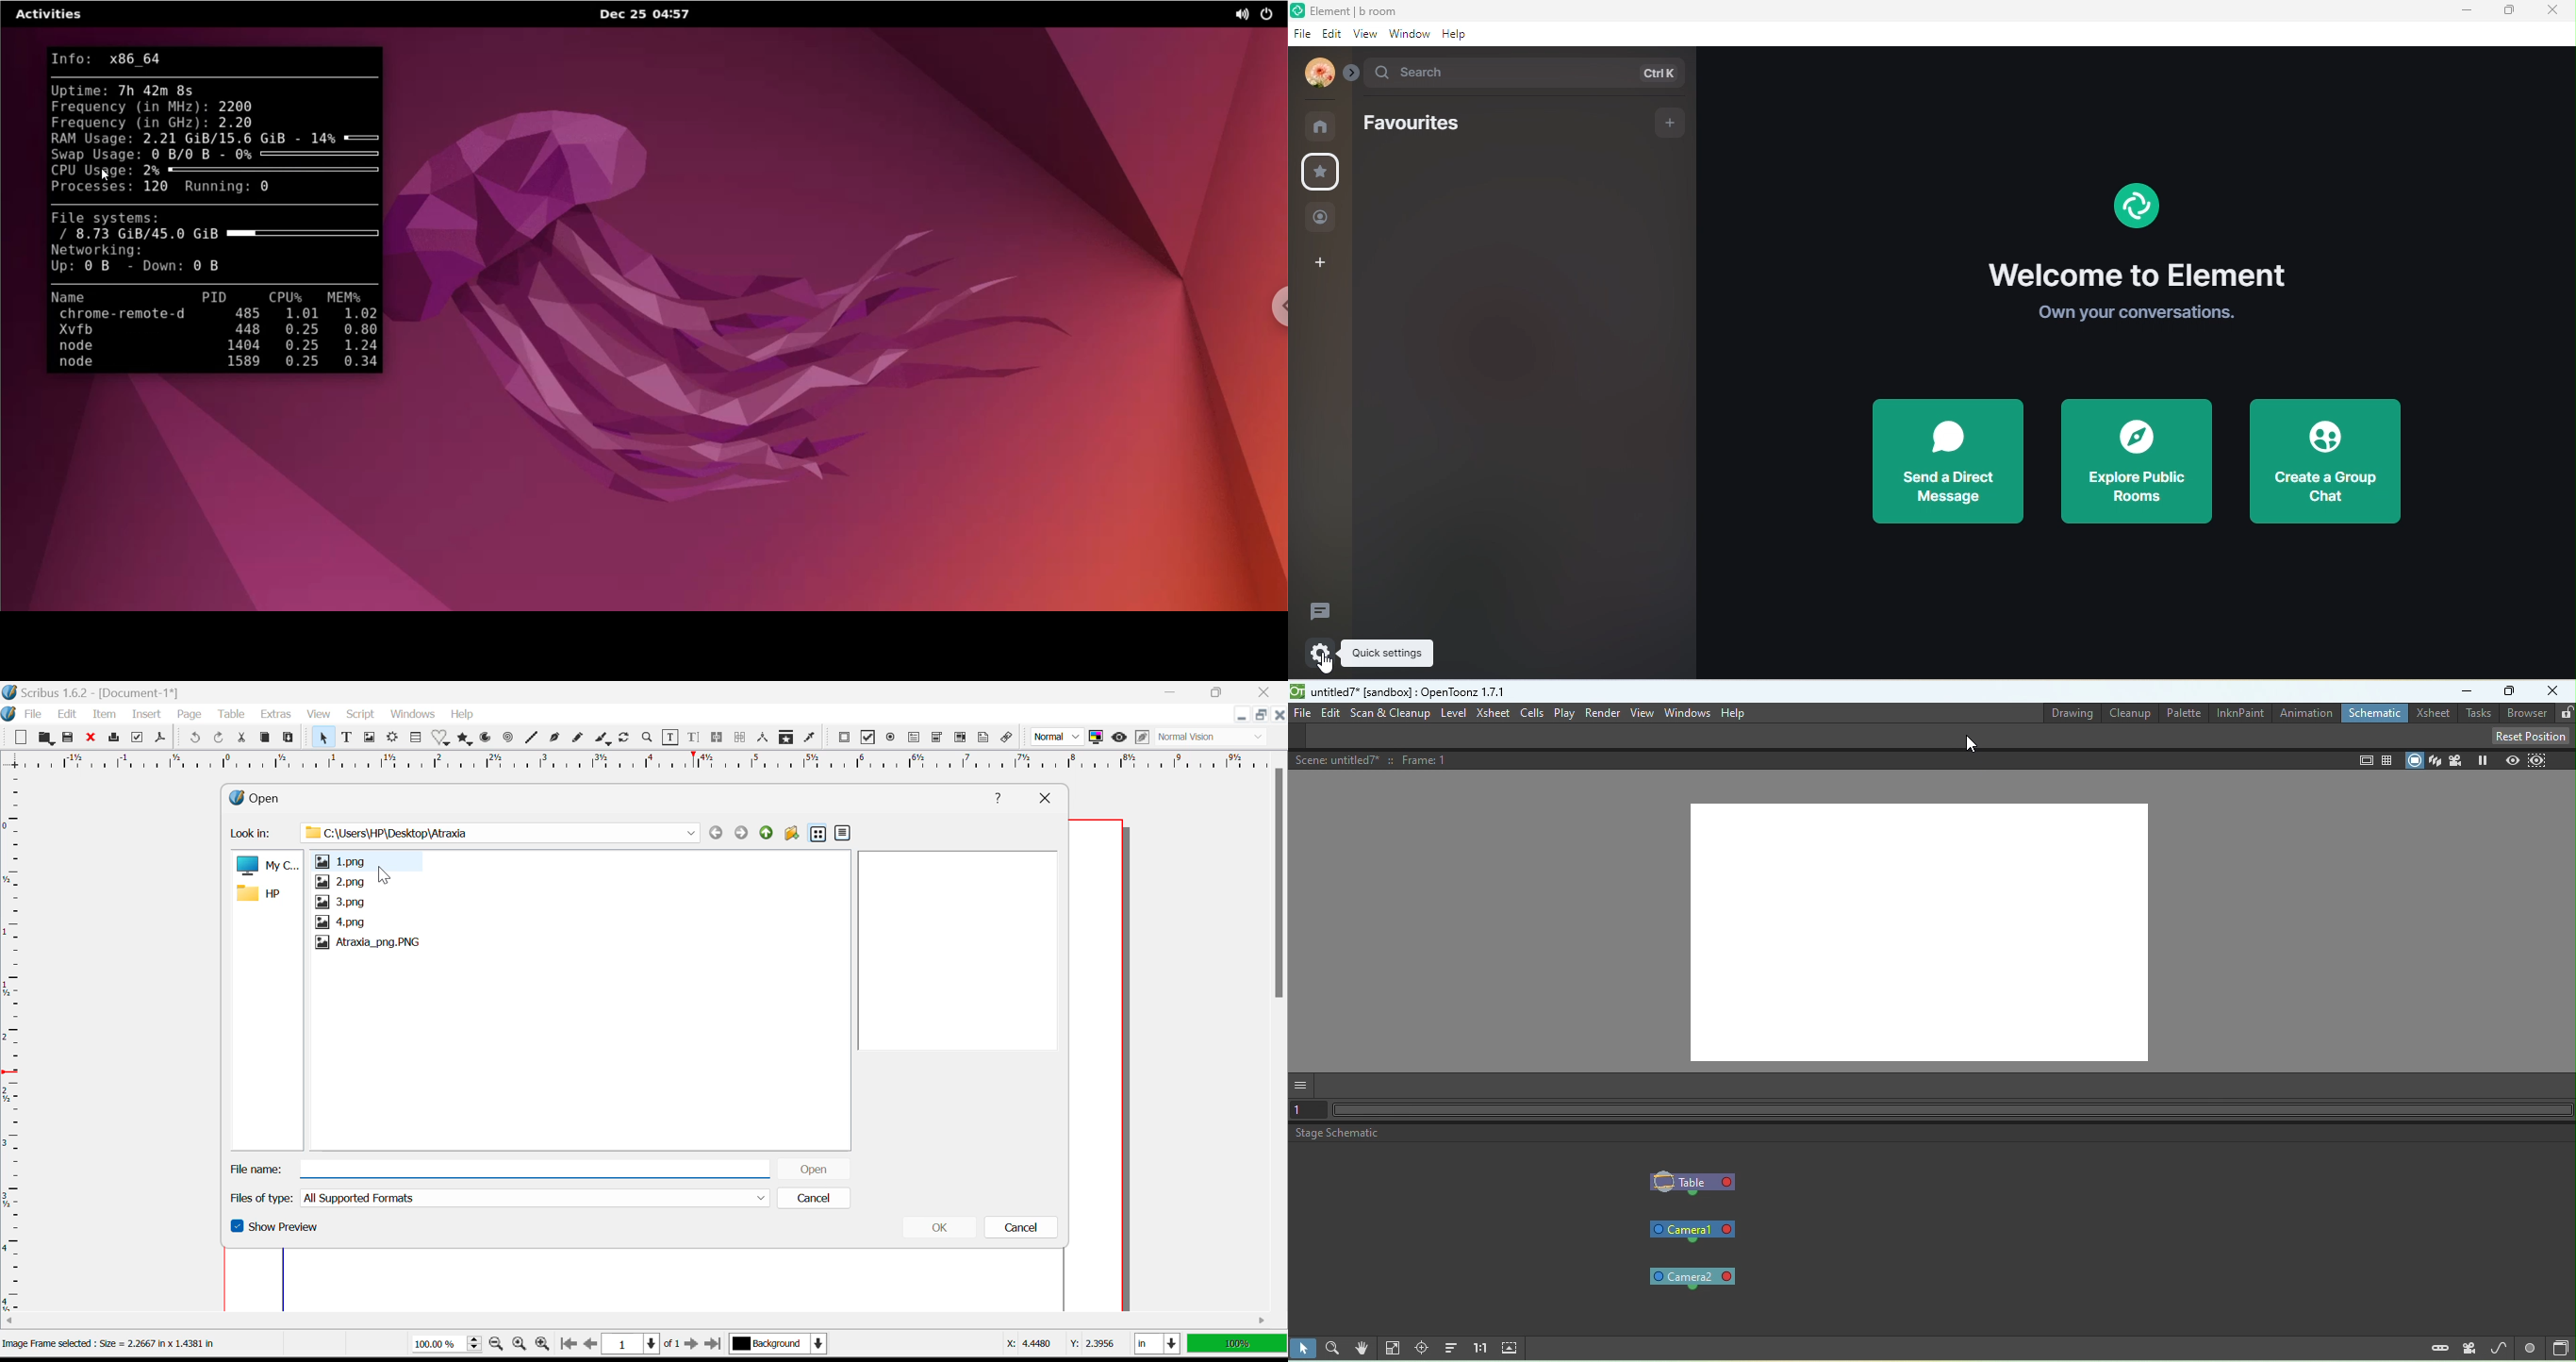  What do you see at coordinates (2499, 1348) in the screenshot?
I see `New motion path` at bounding box center [2499, 1348].